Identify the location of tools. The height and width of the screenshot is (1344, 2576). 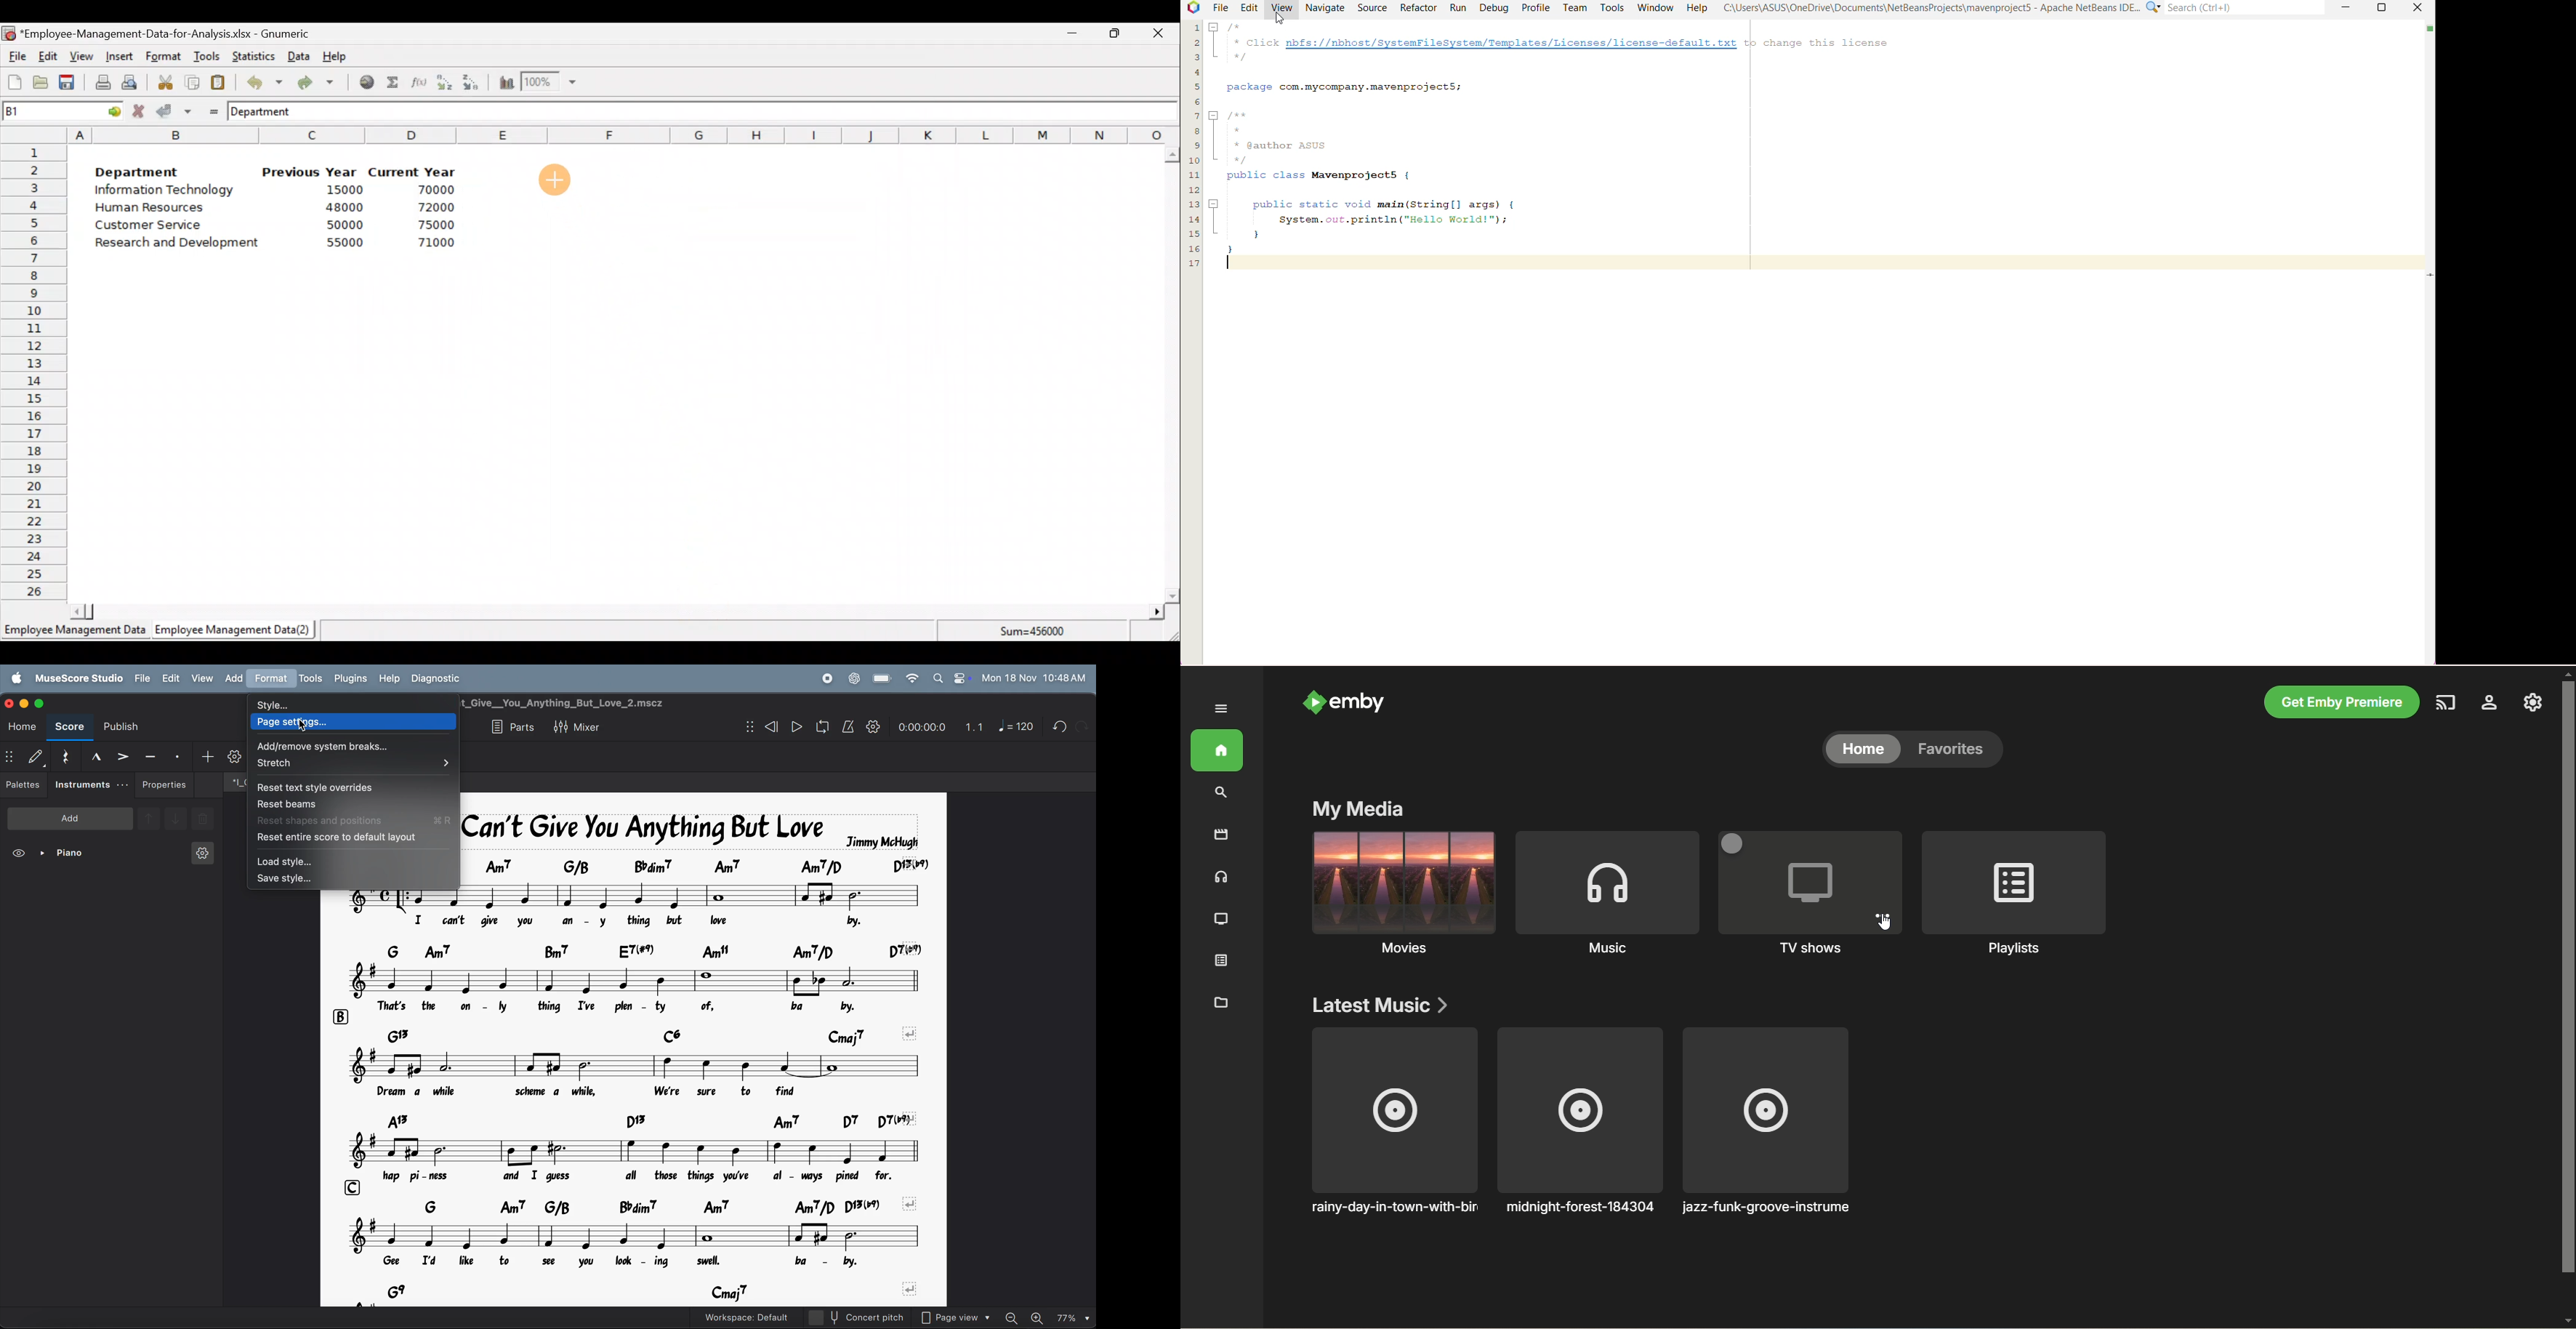
(310, 679).